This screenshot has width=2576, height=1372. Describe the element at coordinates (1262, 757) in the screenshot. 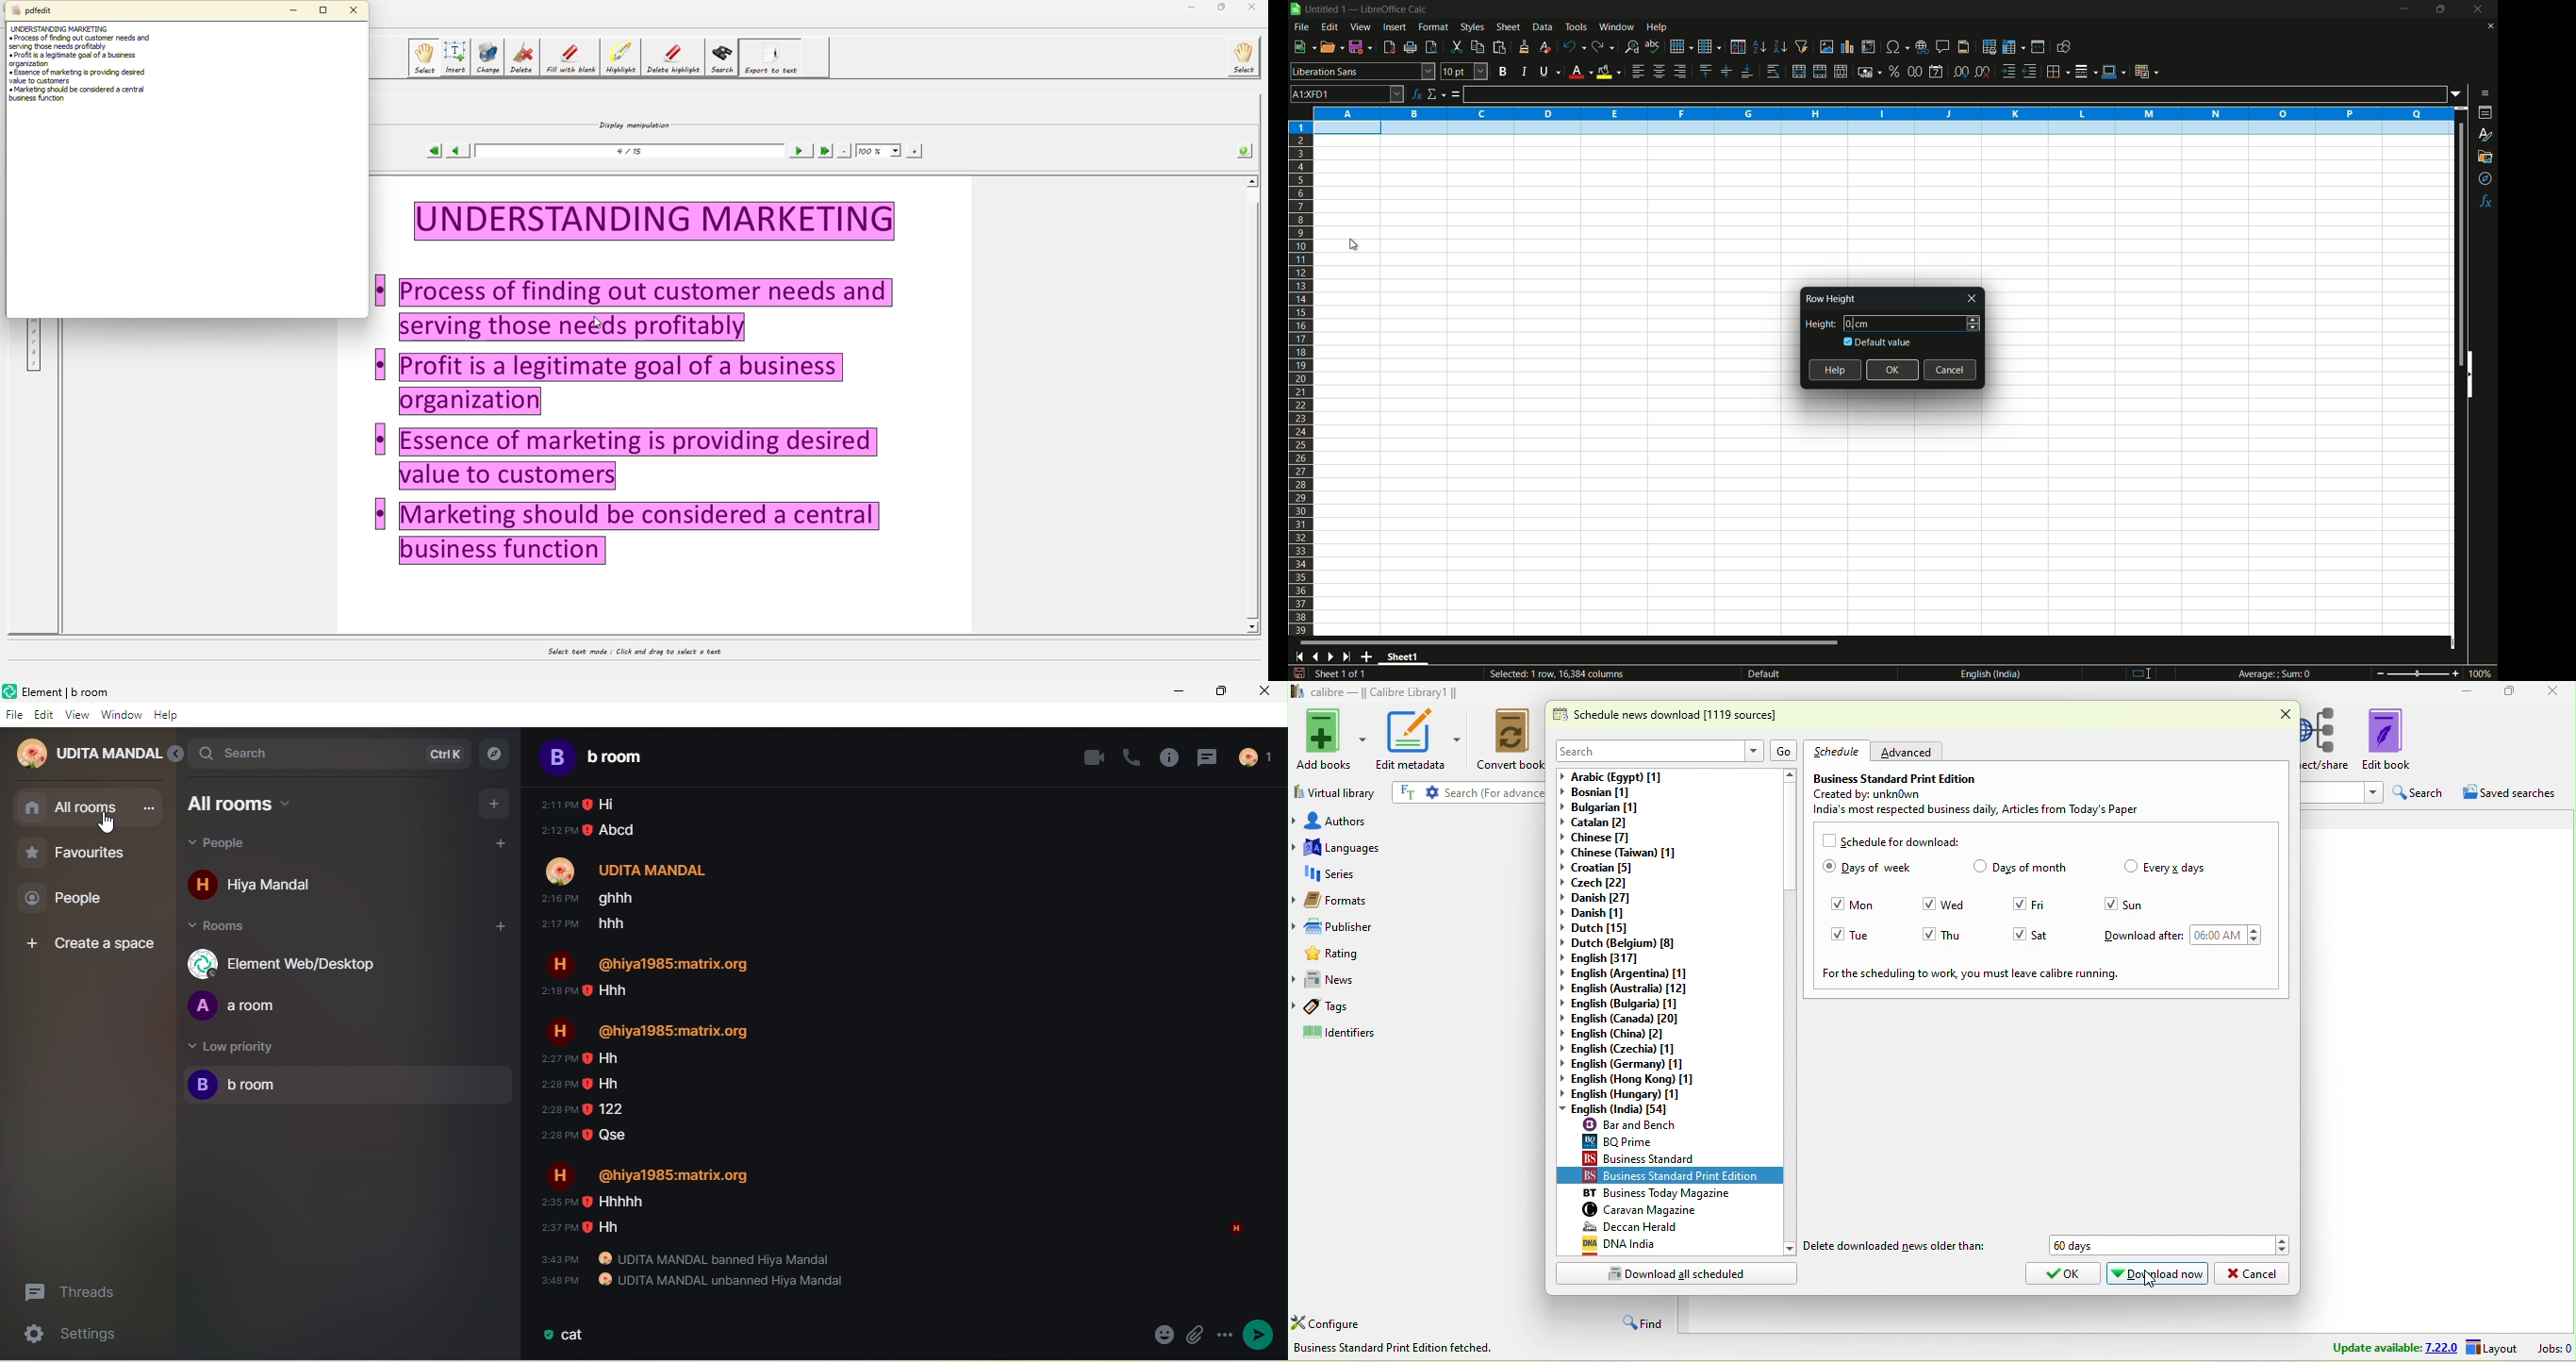

I see `people` at that location.